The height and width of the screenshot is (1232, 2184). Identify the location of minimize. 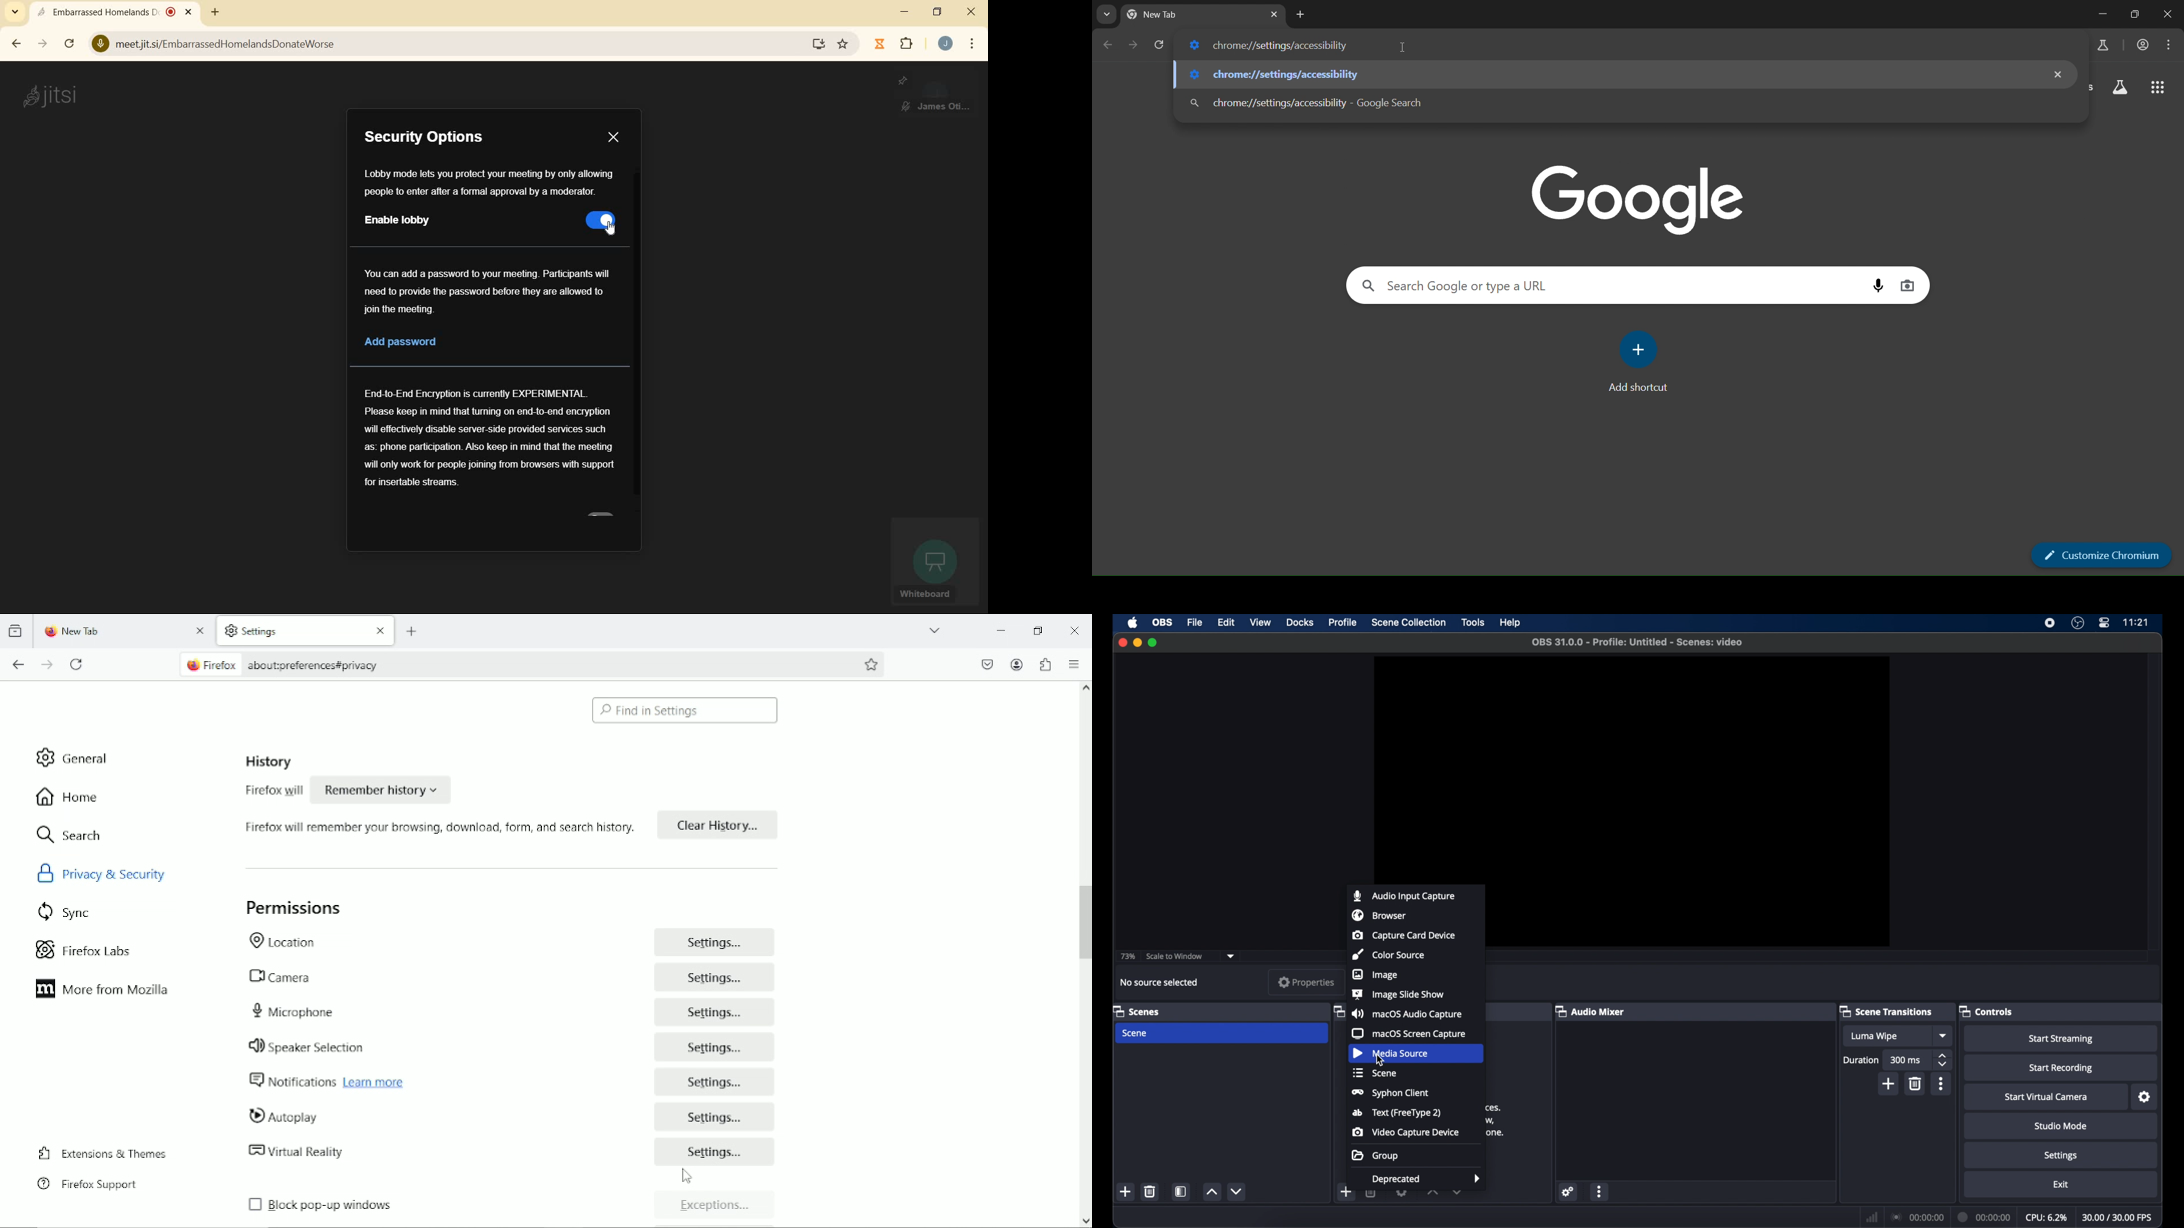
(1137, 642).